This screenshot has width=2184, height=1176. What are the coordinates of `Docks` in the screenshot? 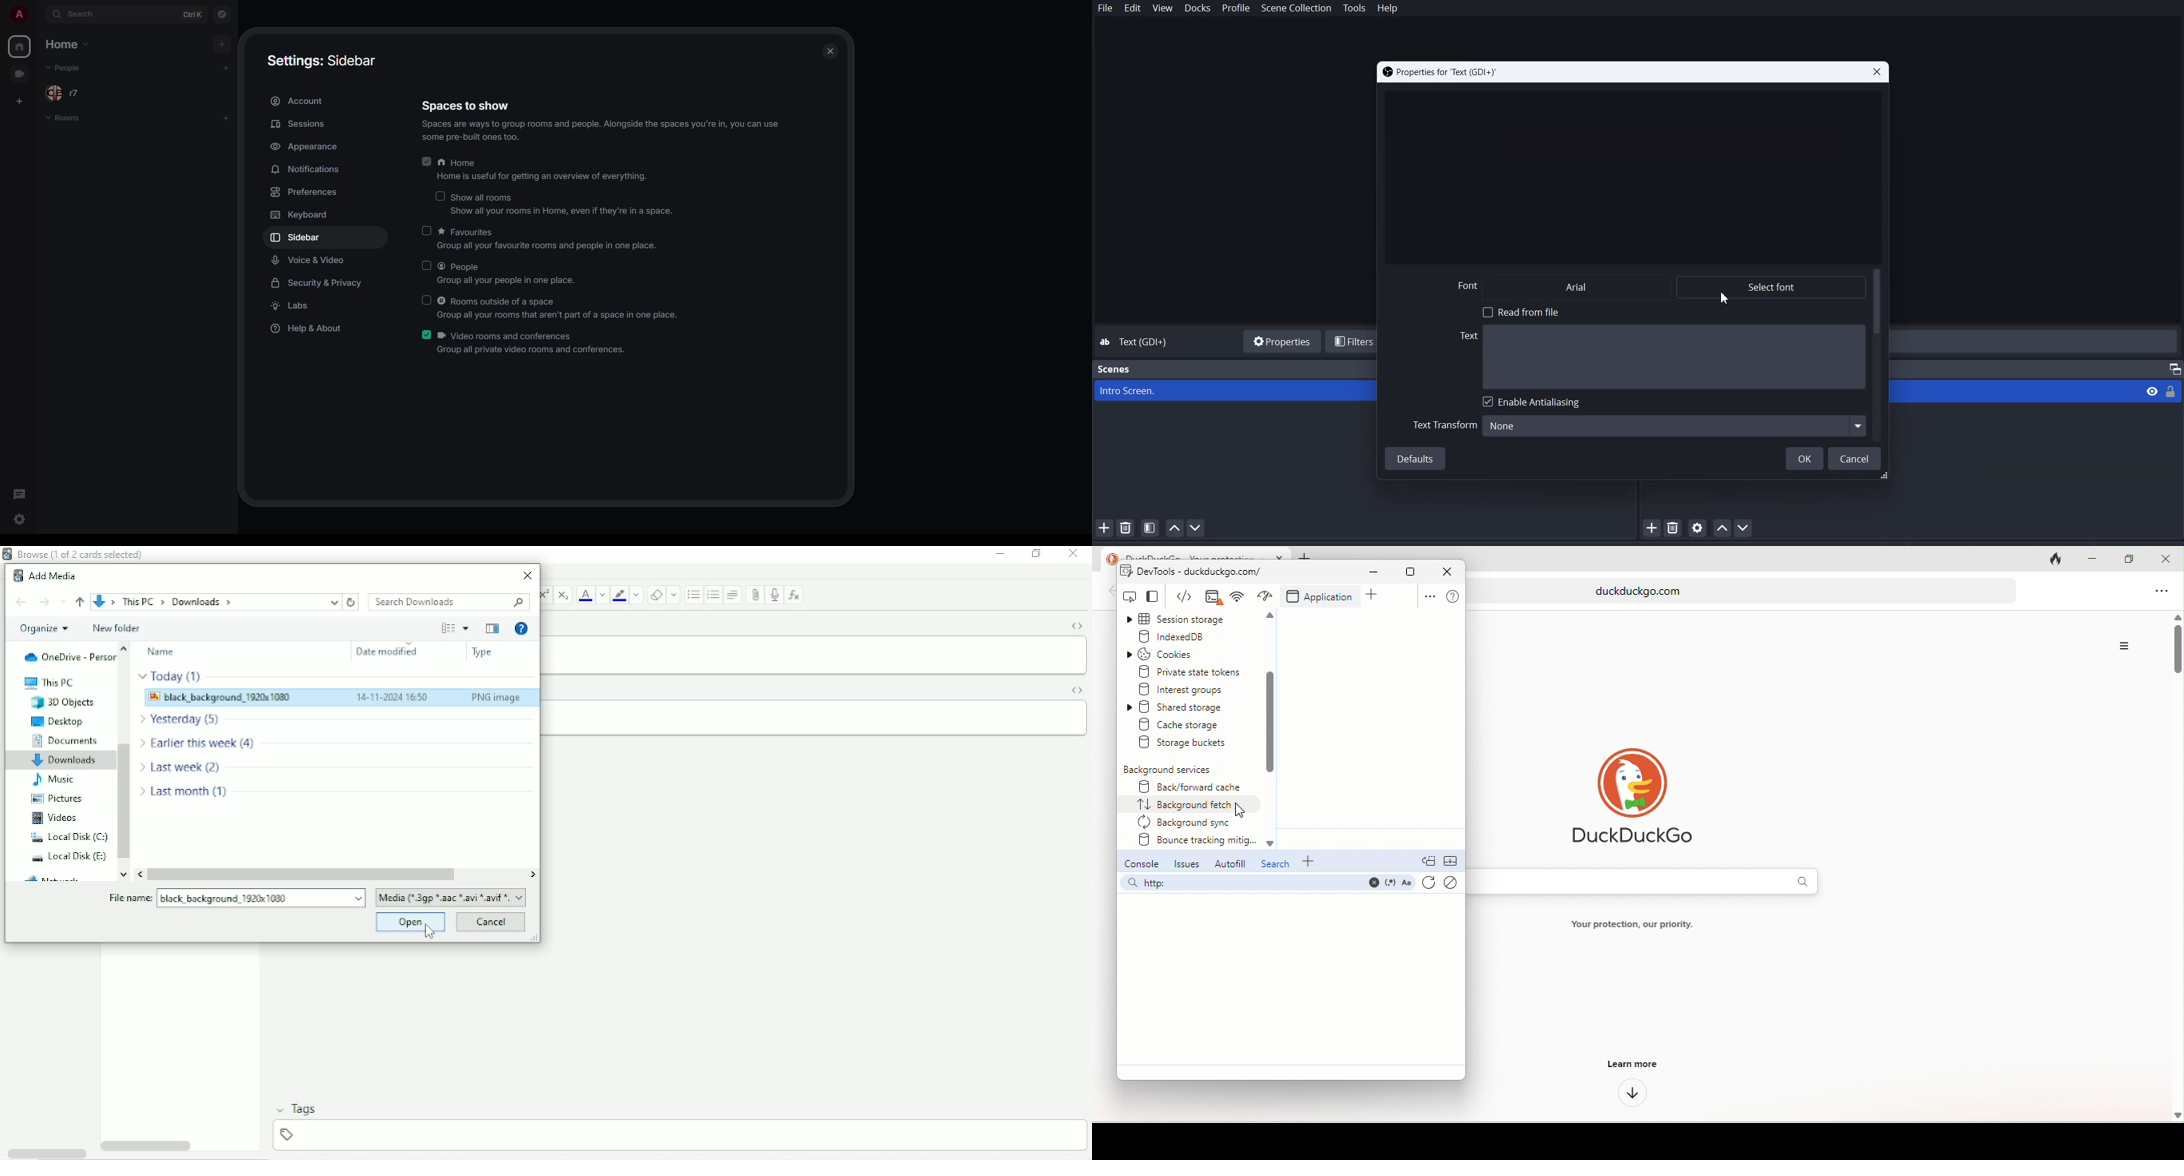 It's located at (1197, 9).